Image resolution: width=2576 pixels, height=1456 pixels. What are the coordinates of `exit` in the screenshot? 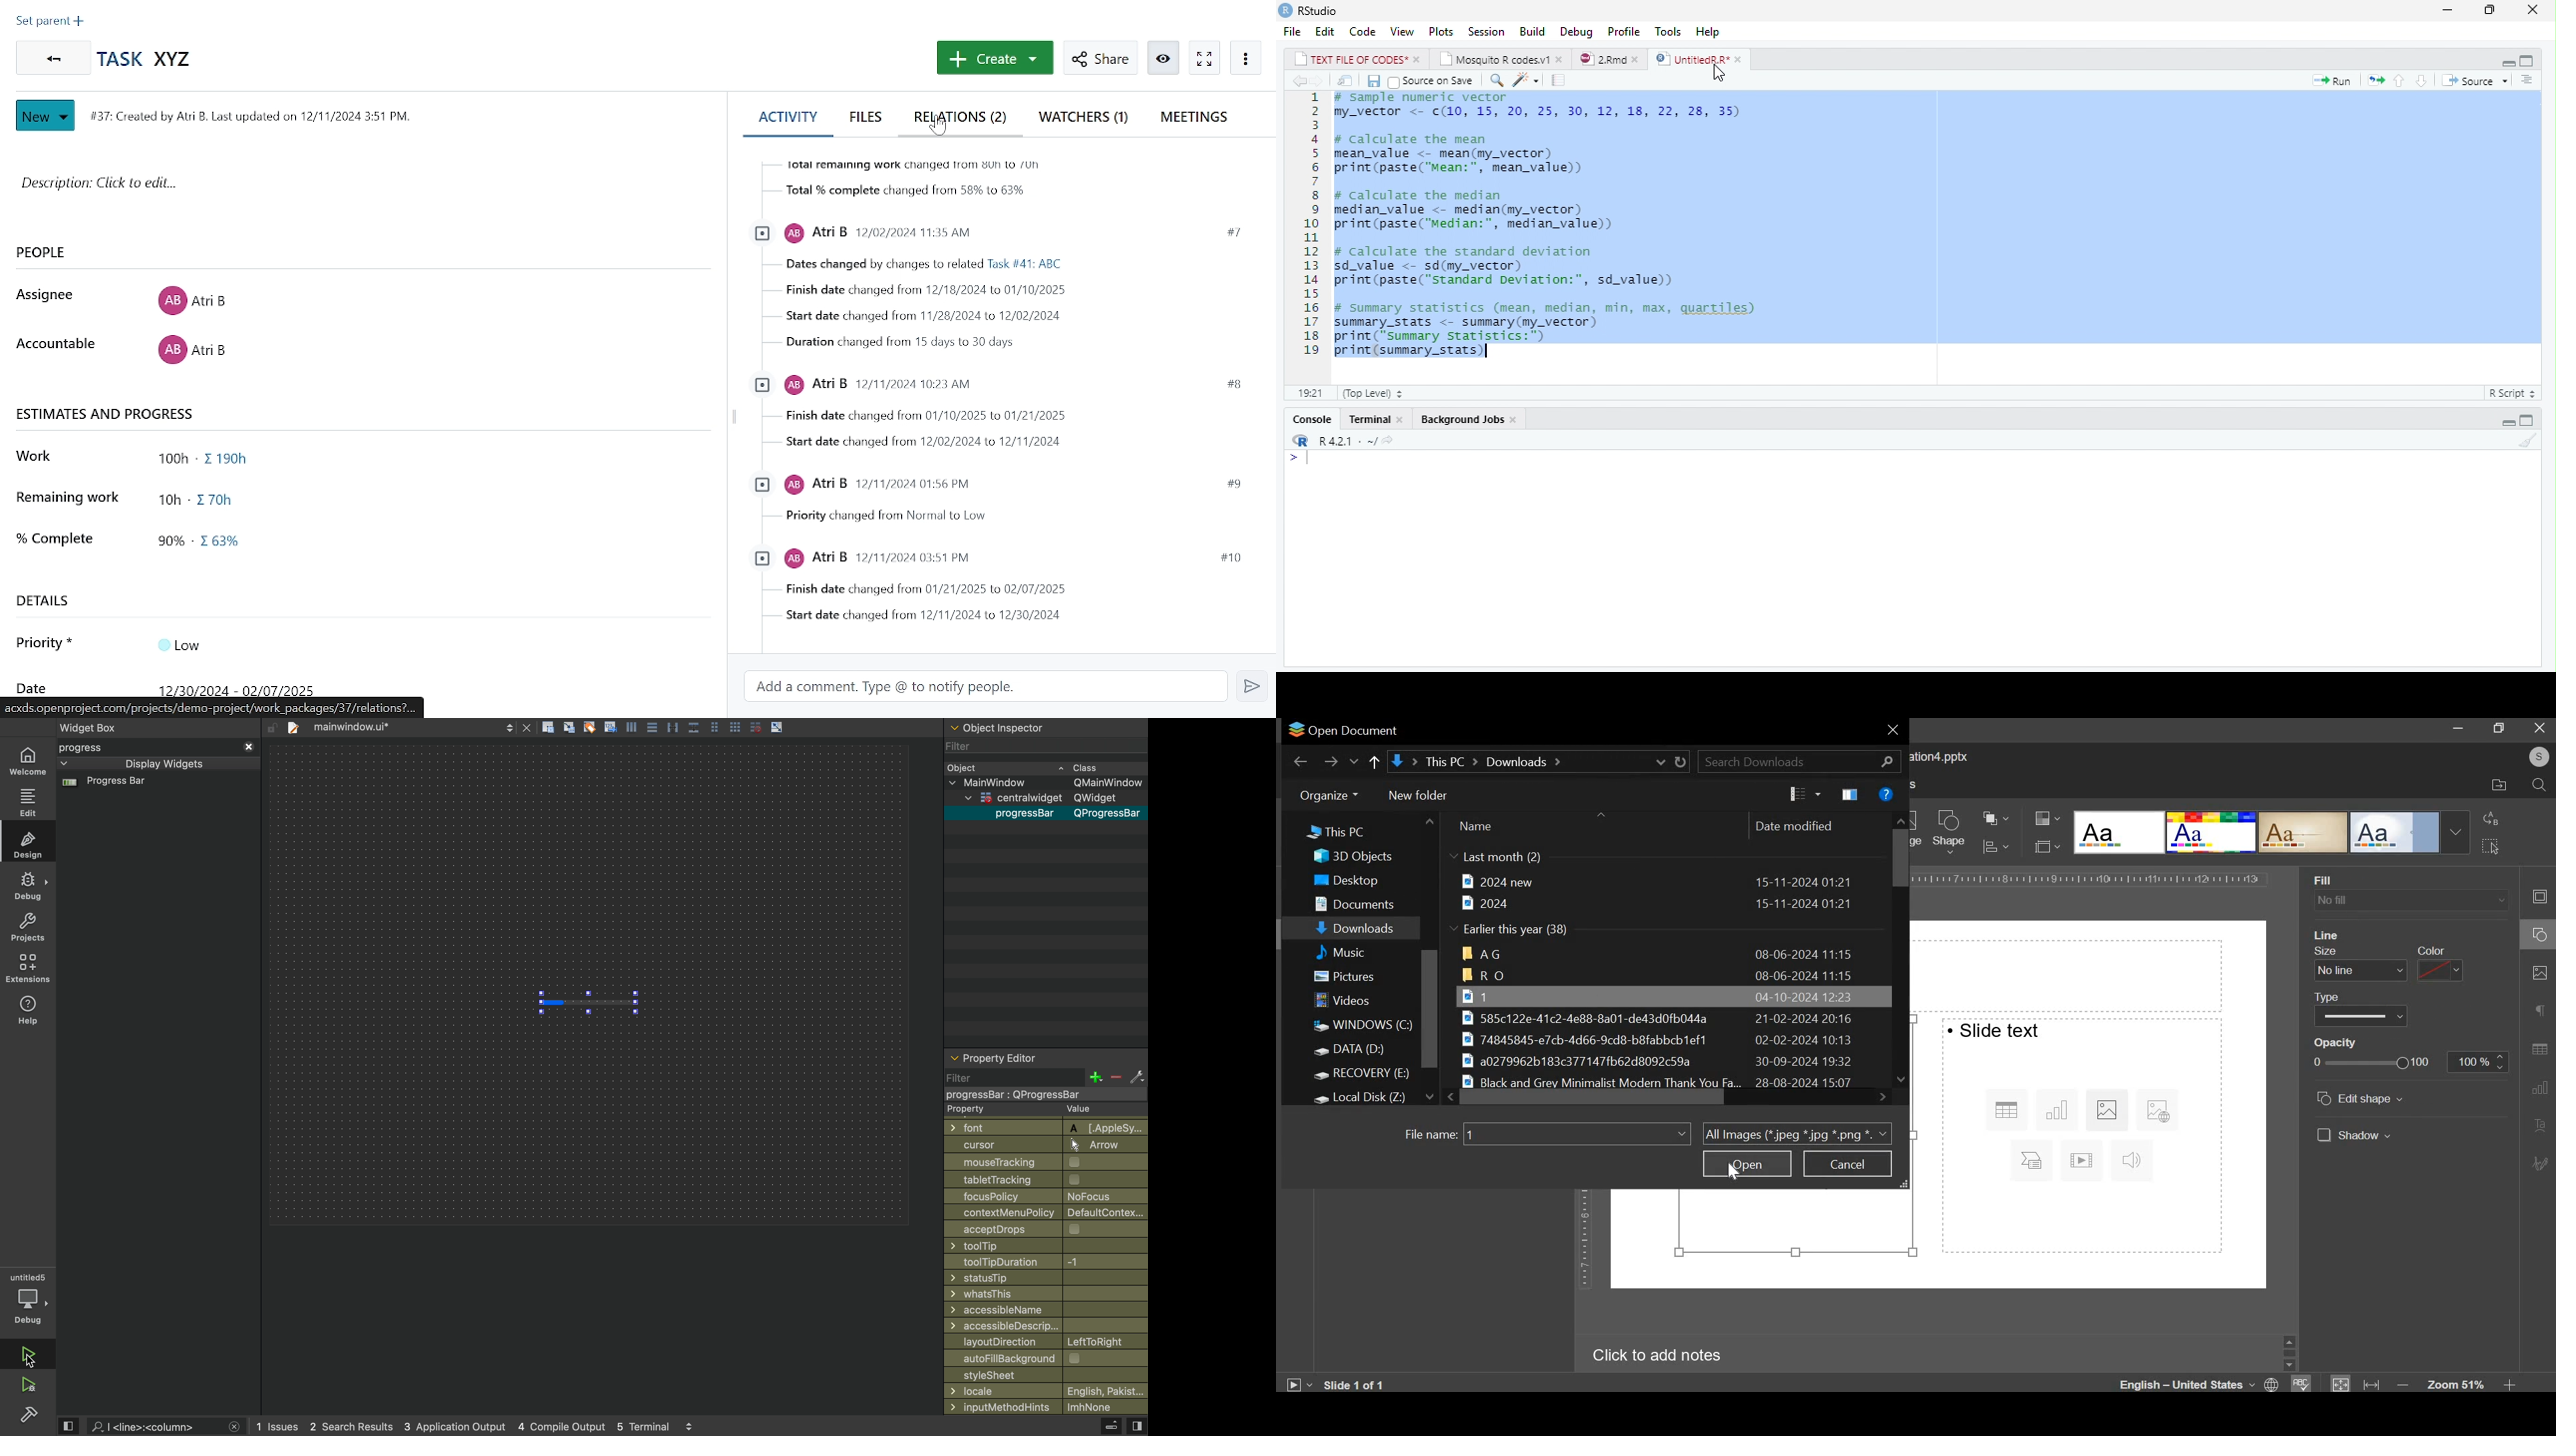 It's located at (1893, 732).